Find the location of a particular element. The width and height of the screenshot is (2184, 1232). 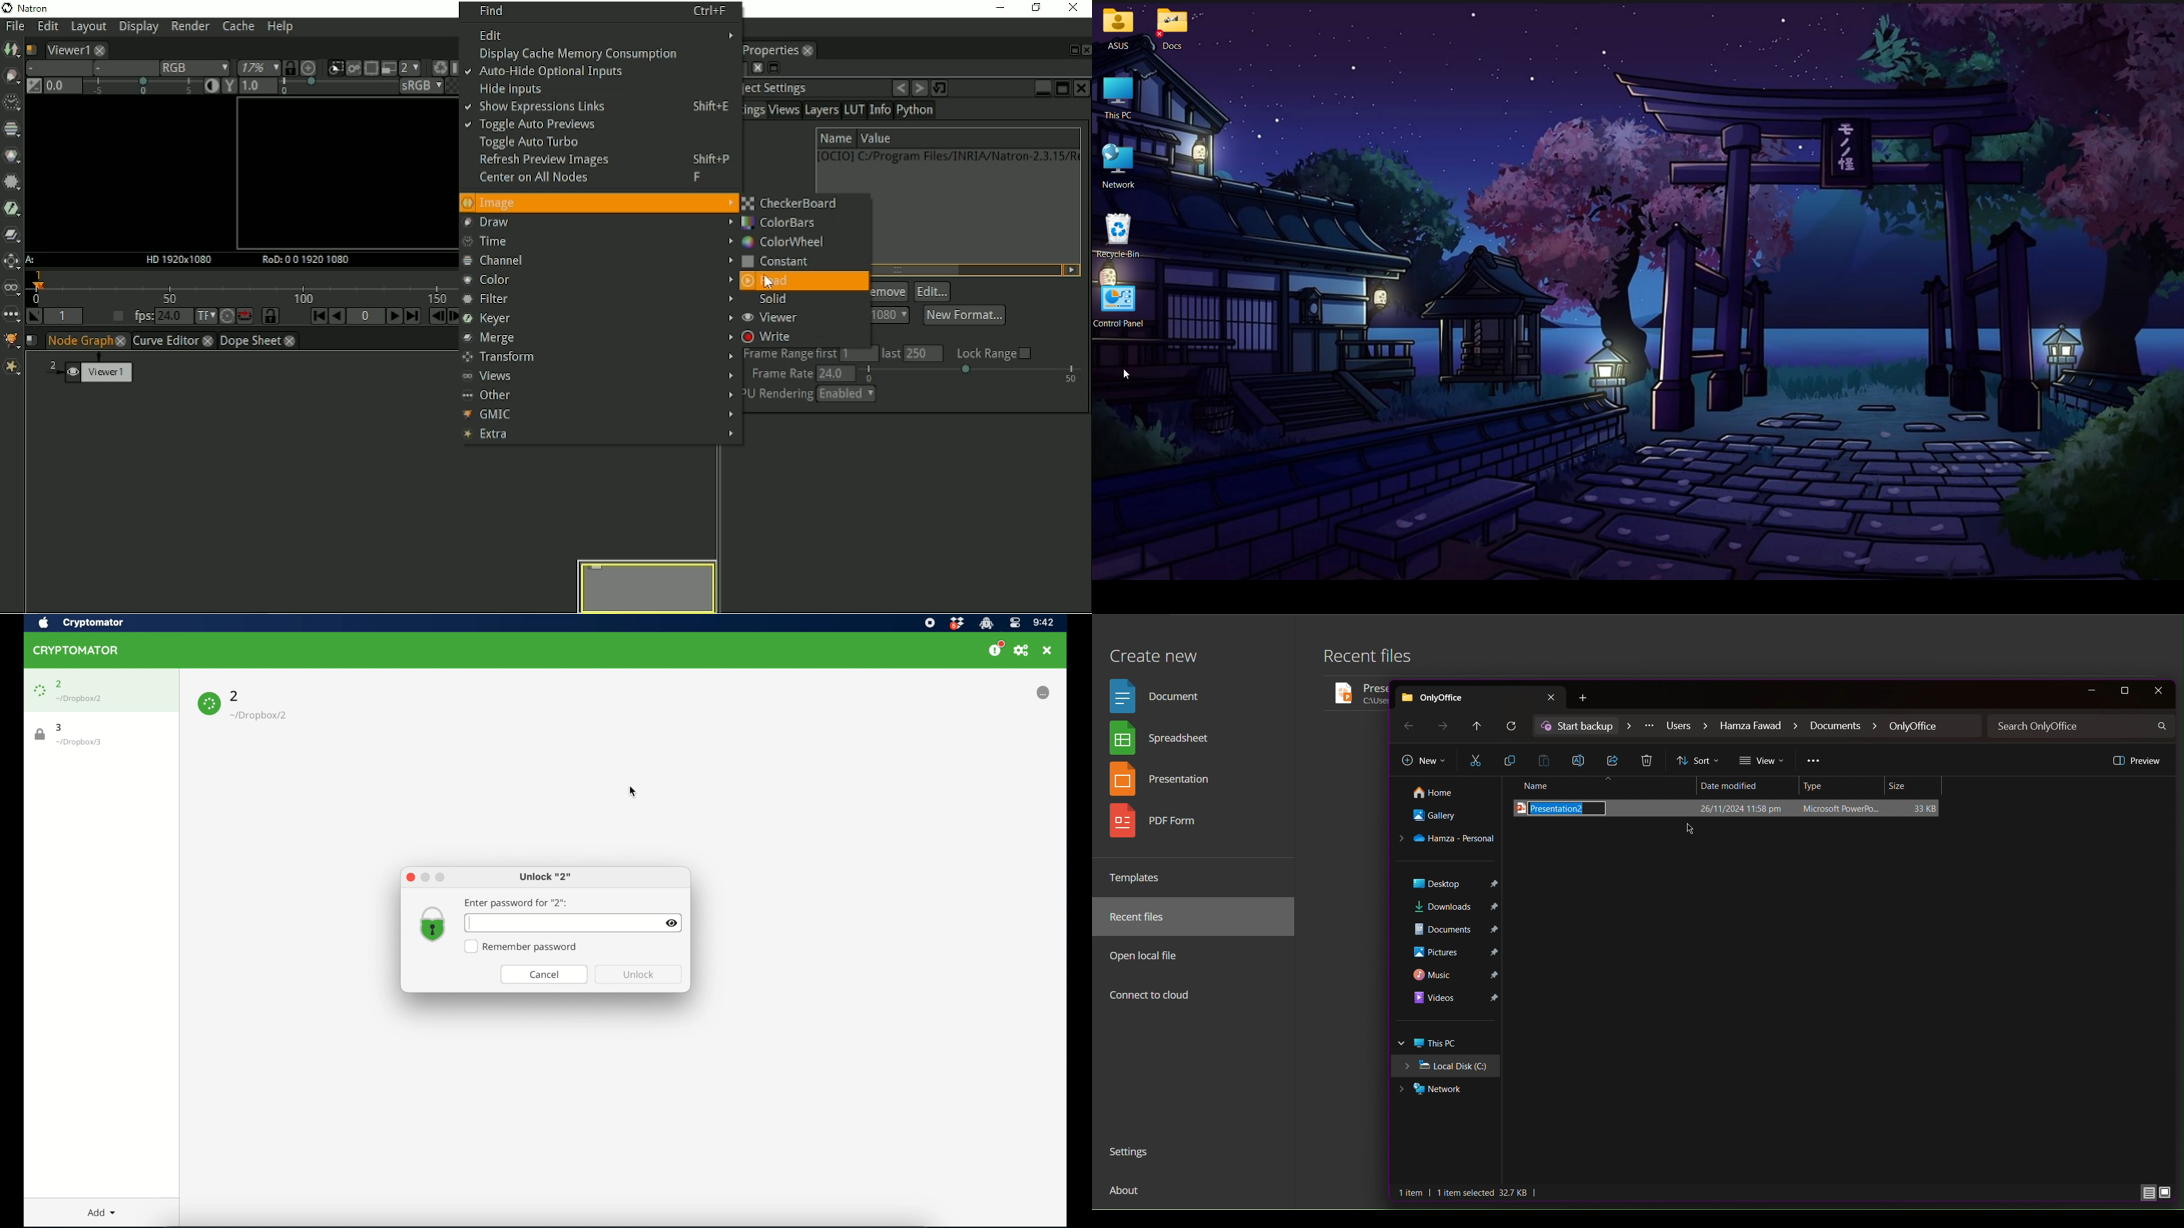

More is located at coordinates (1814, 762).